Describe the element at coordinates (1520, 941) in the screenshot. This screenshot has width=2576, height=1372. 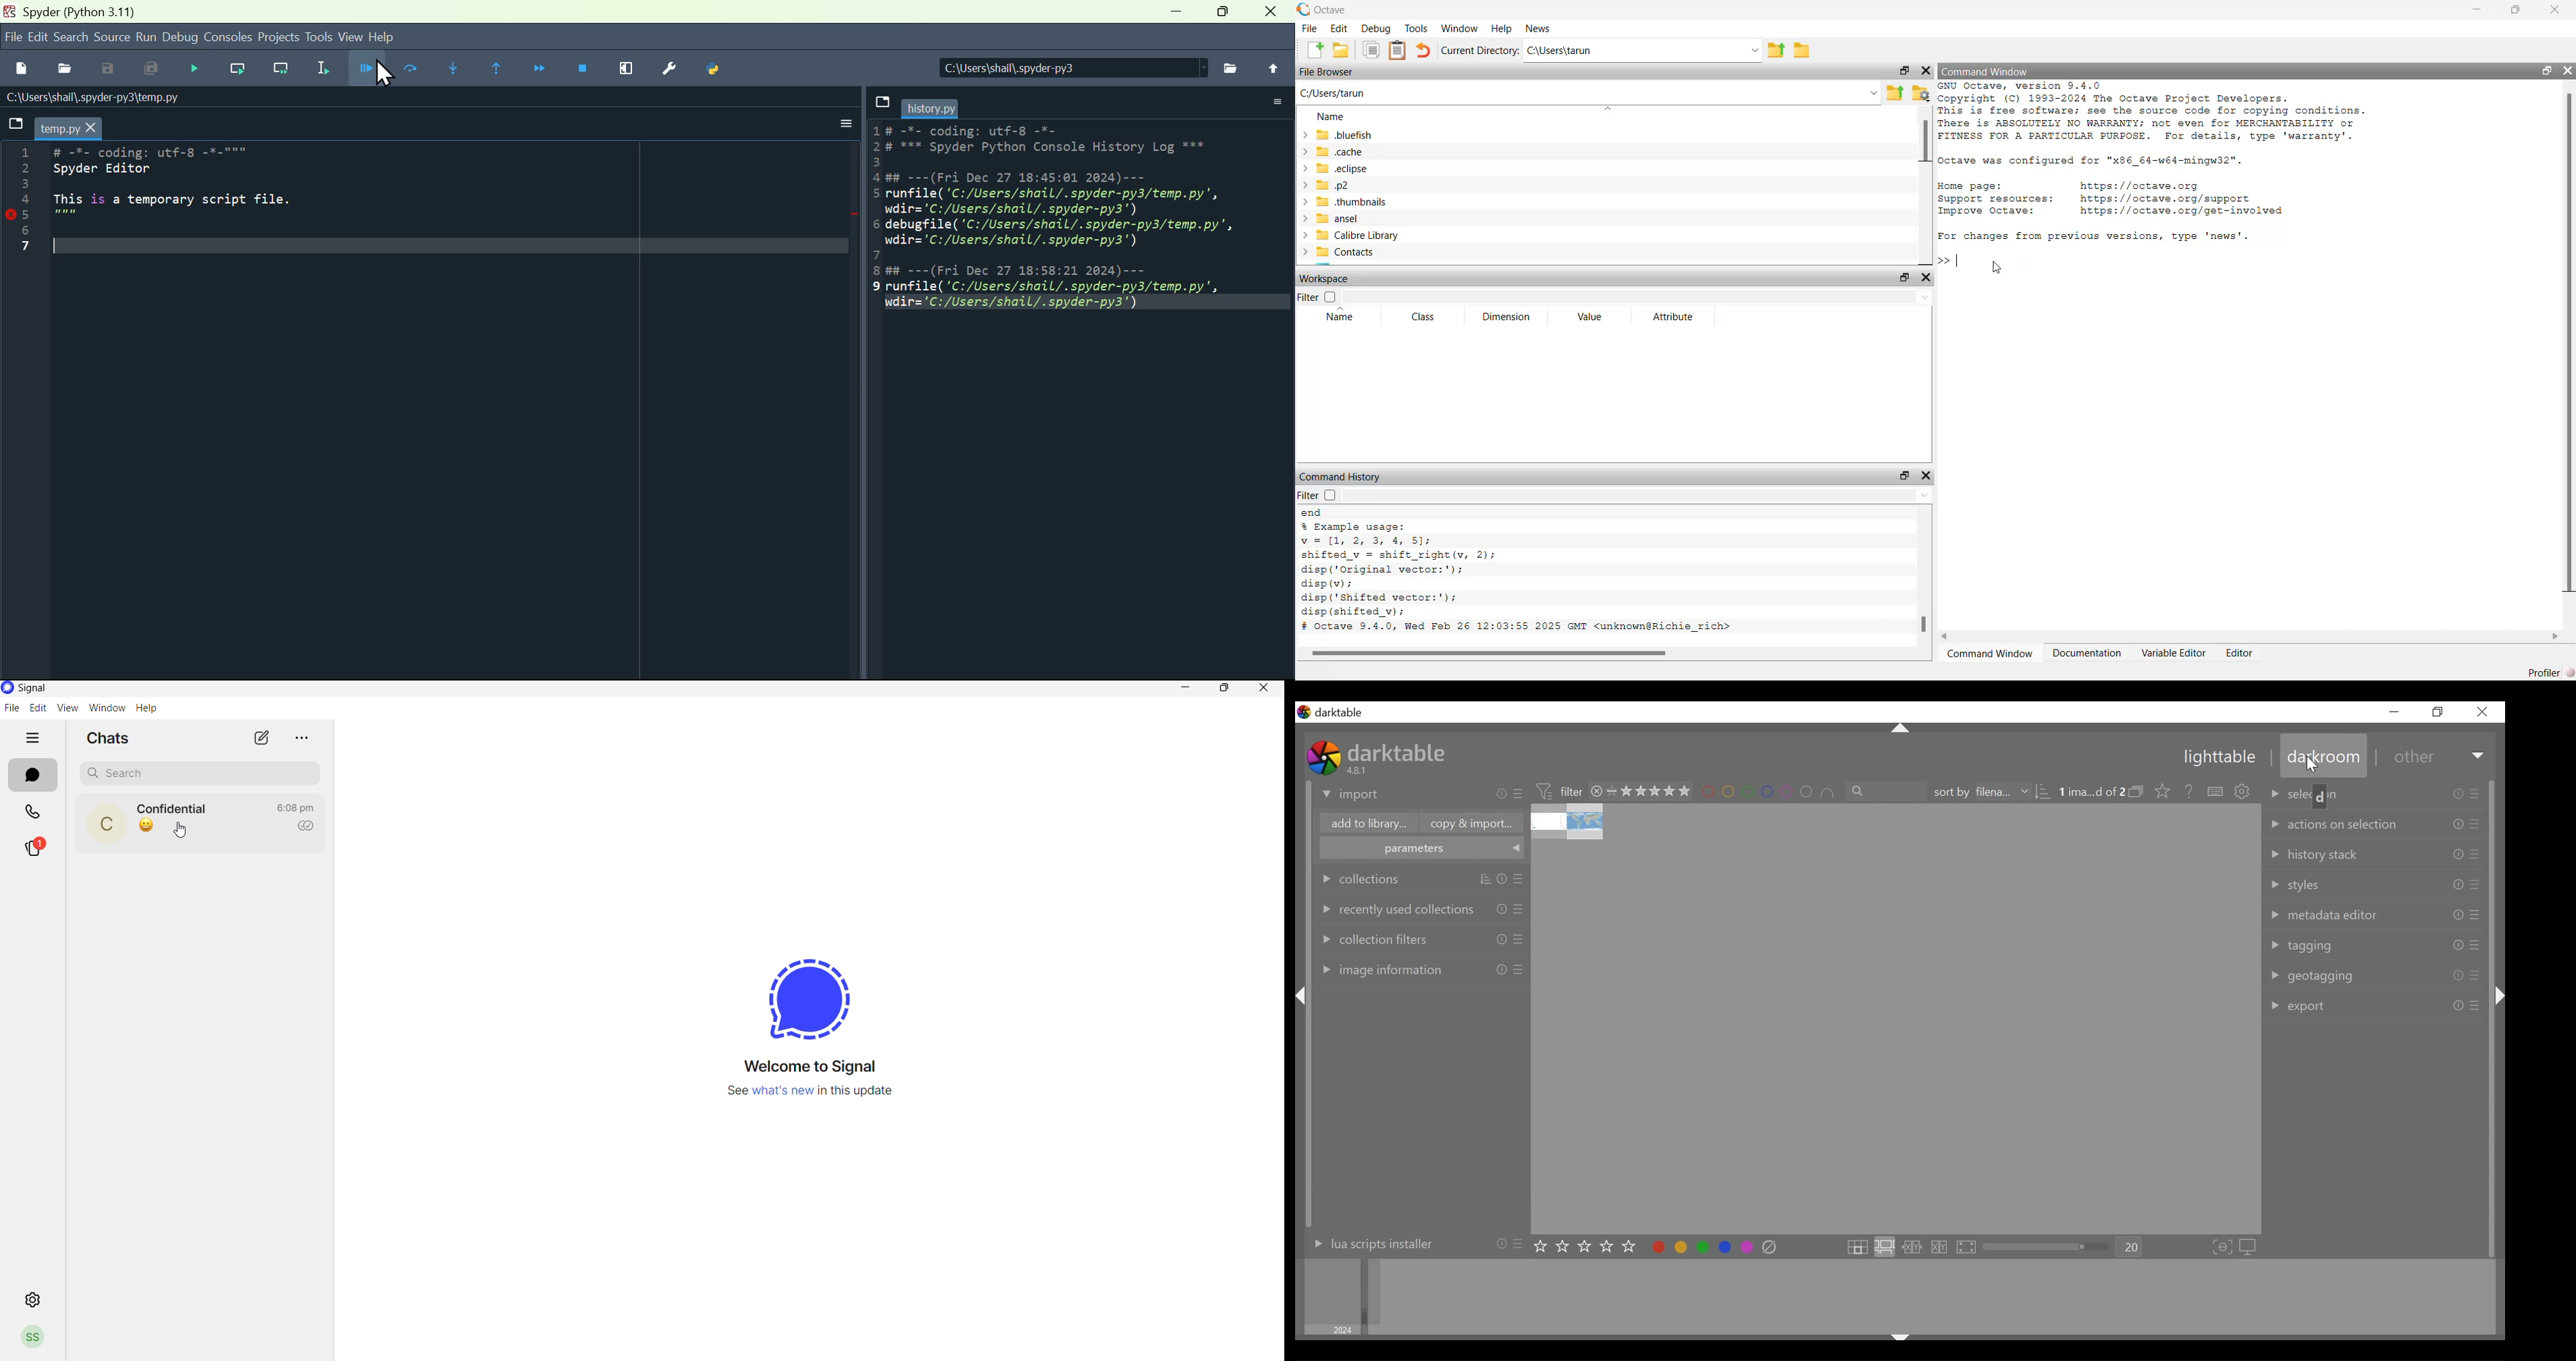
I see `` at that location.